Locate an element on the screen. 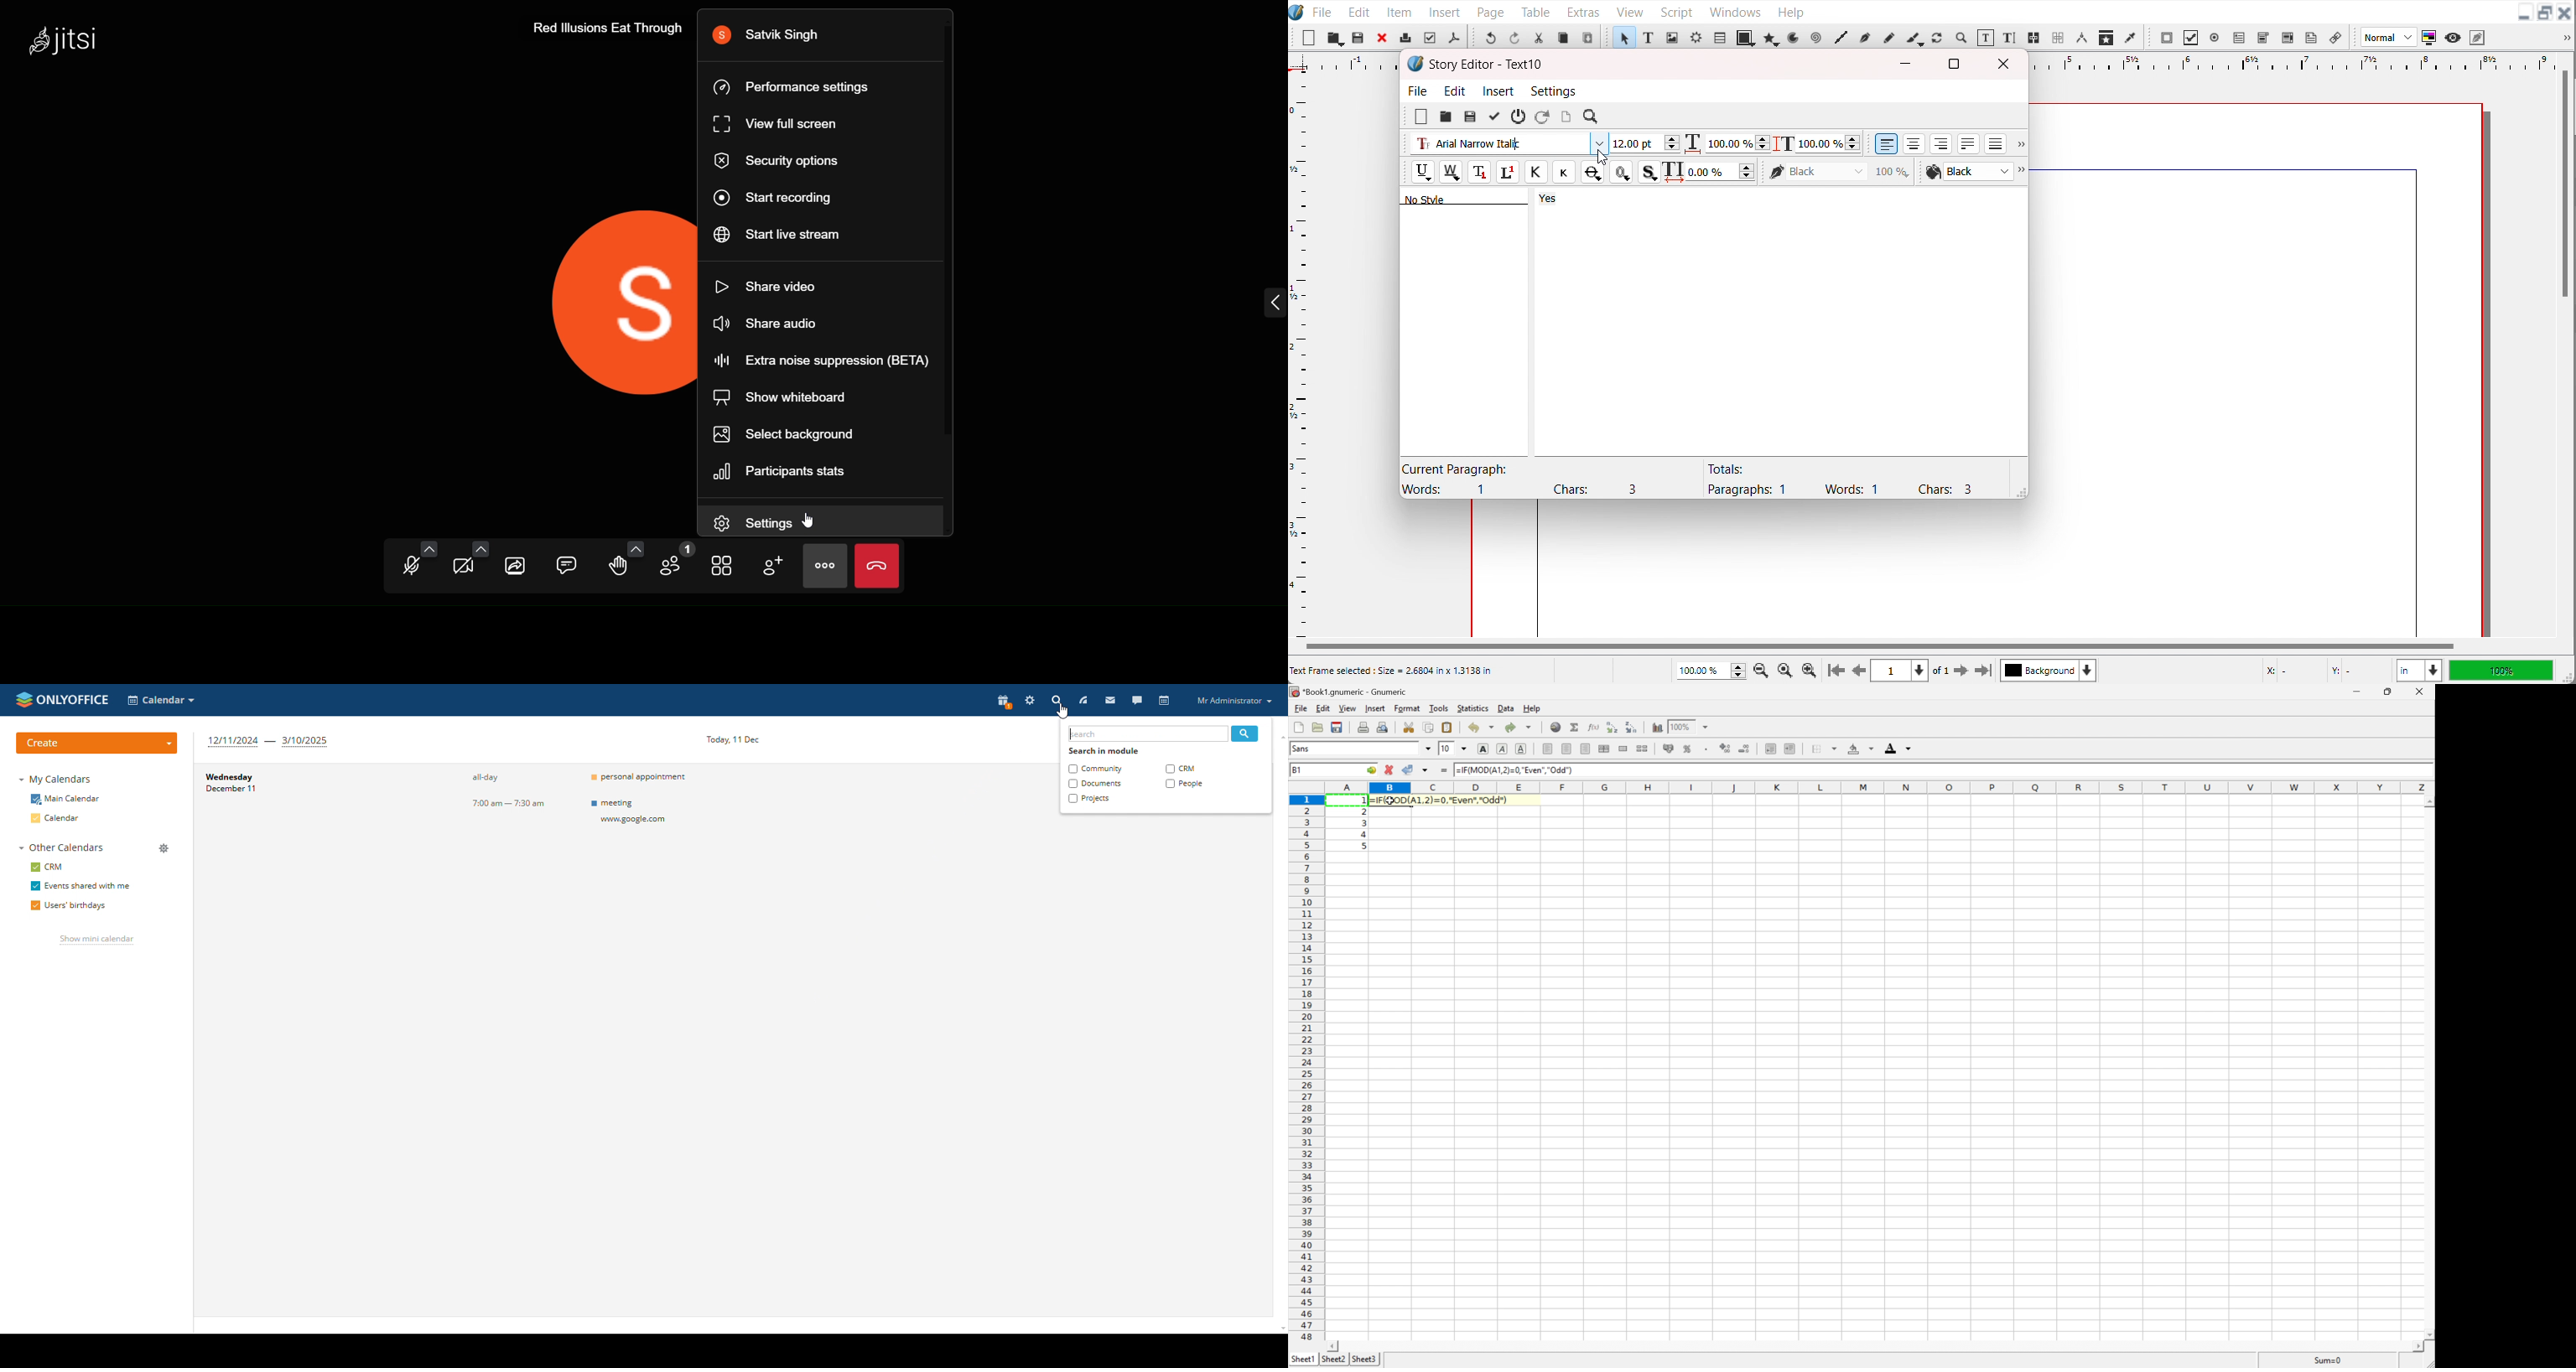  Drop Down is located at coordinates (1429, 748).